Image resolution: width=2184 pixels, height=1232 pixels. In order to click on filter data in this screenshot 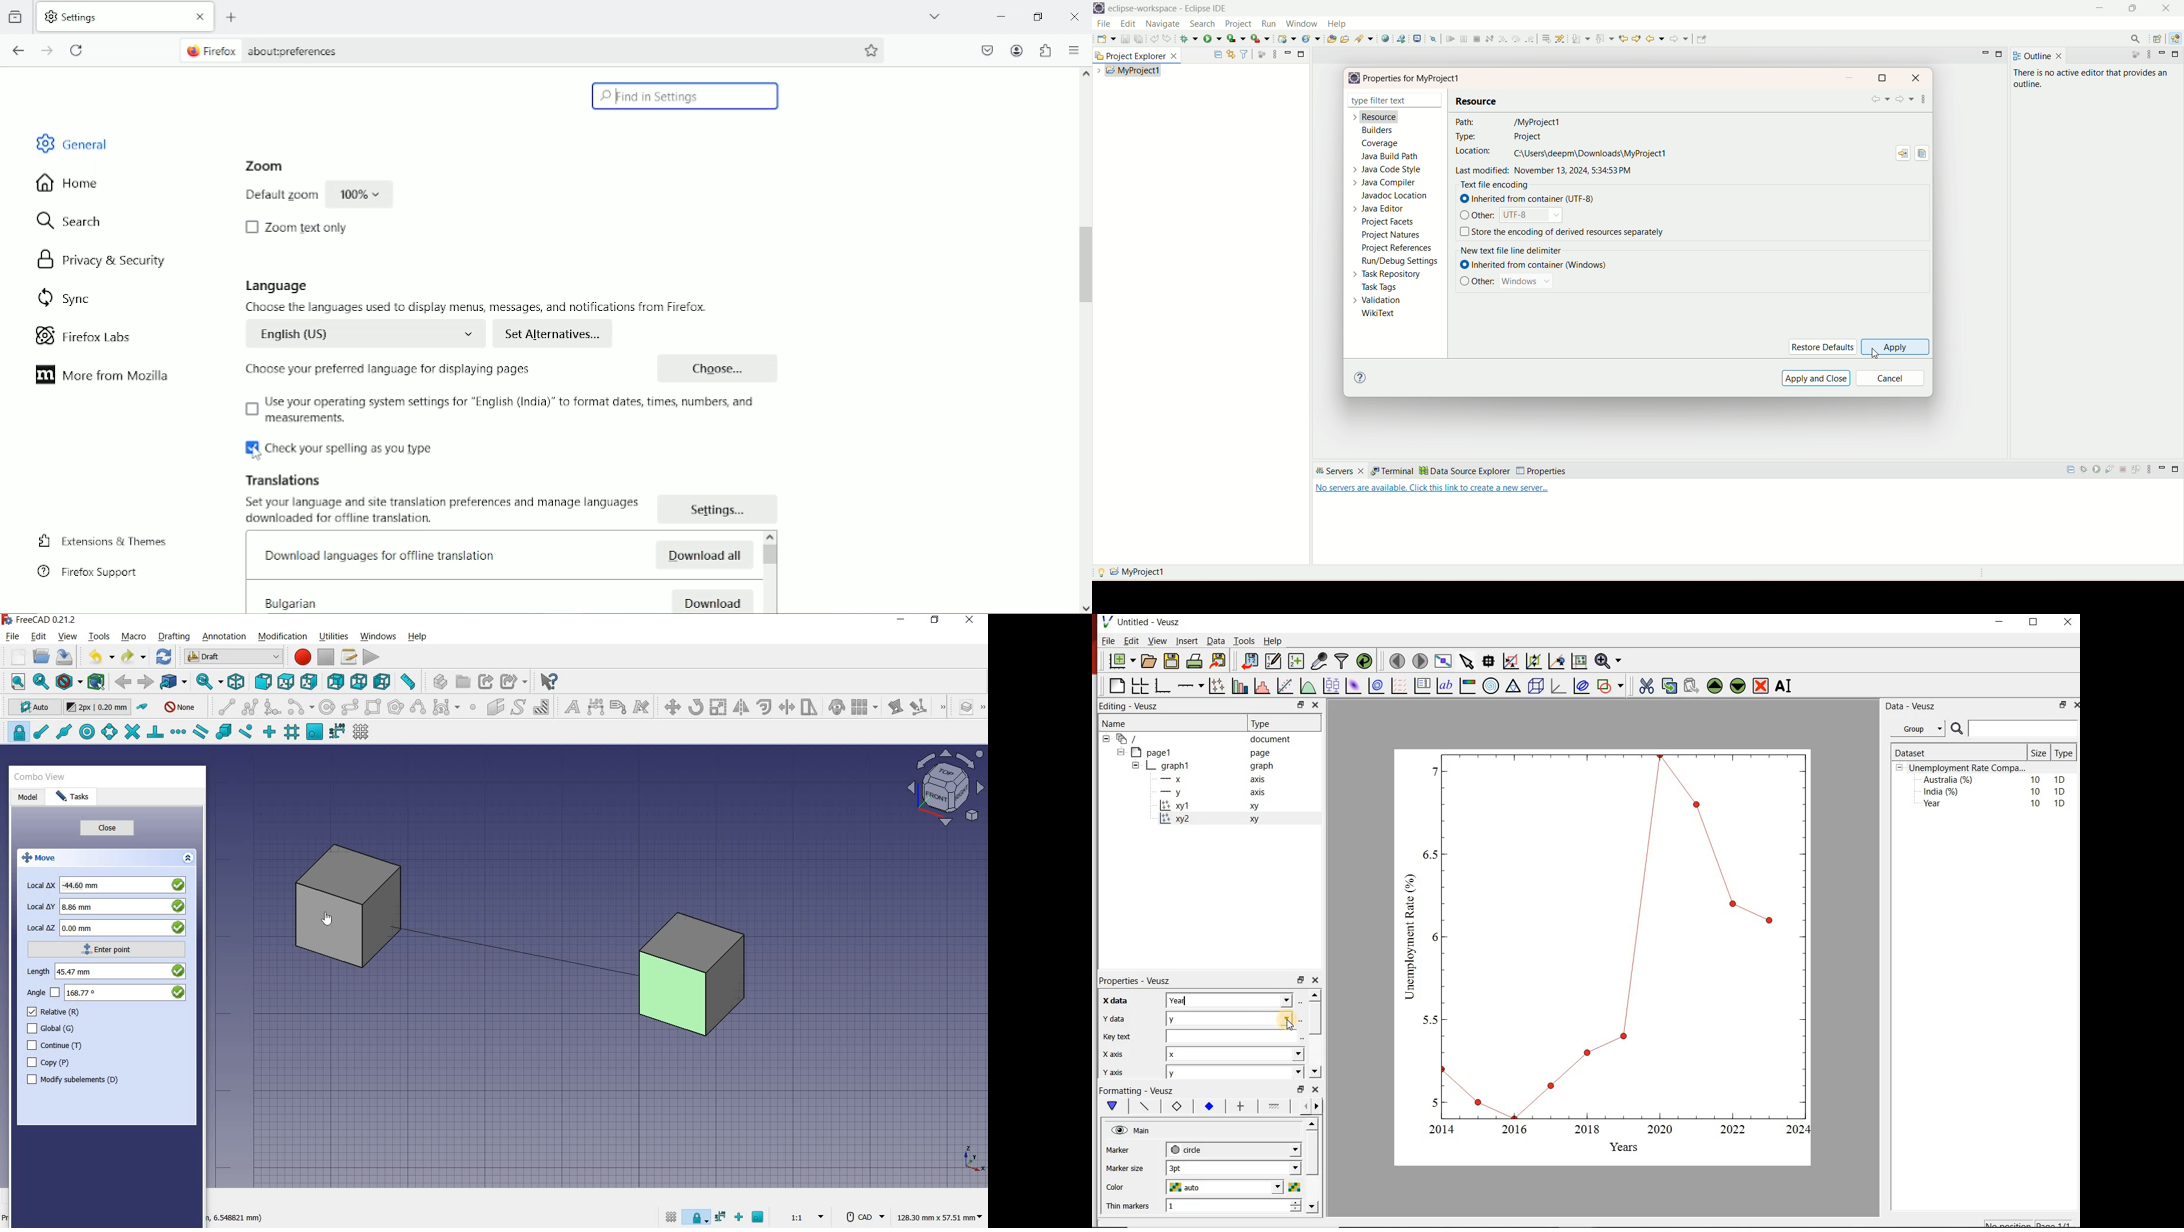, I will do `click(1341, 661)`.